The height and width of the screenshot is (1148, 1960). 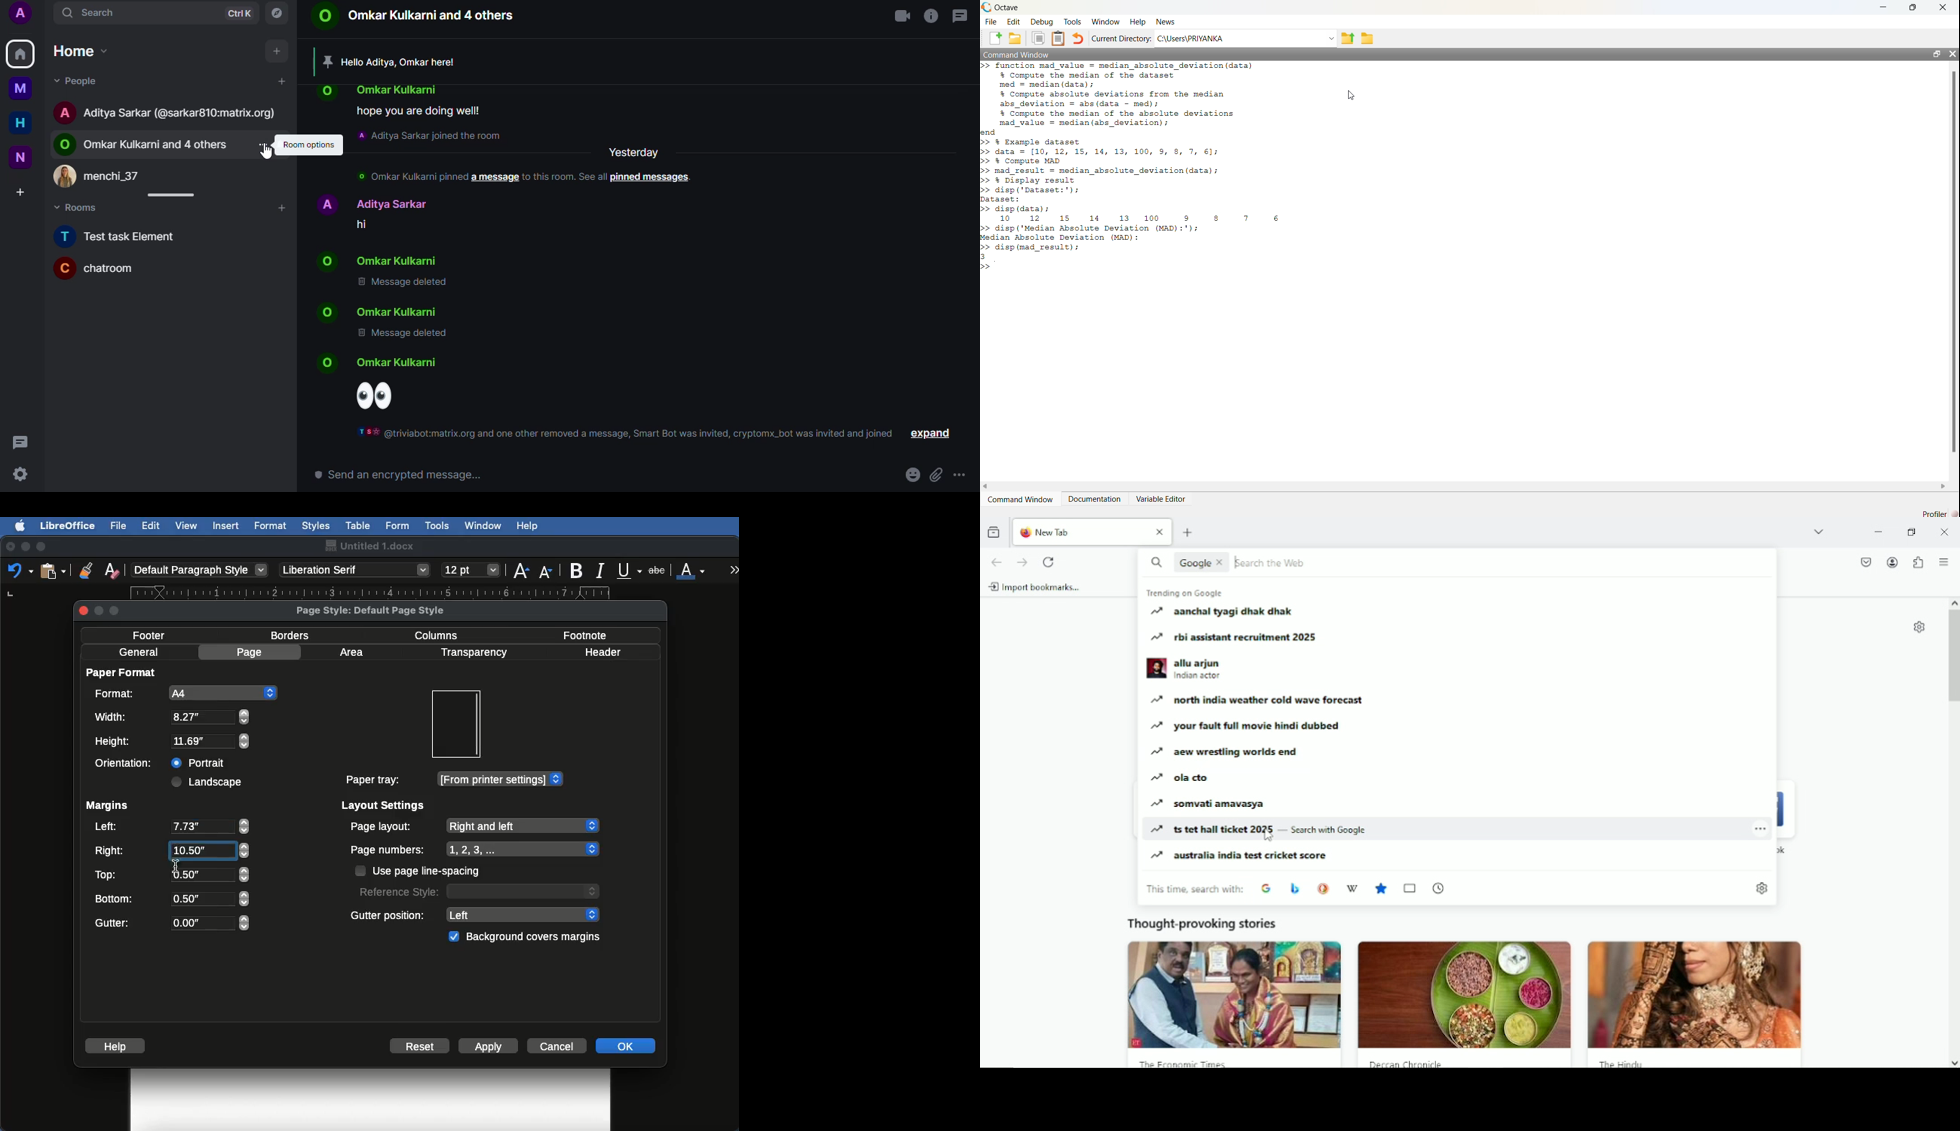 What do you see at coordinates (474, 826) in the screenshot?
I see `Page layout` at bounding box center [474, 826].